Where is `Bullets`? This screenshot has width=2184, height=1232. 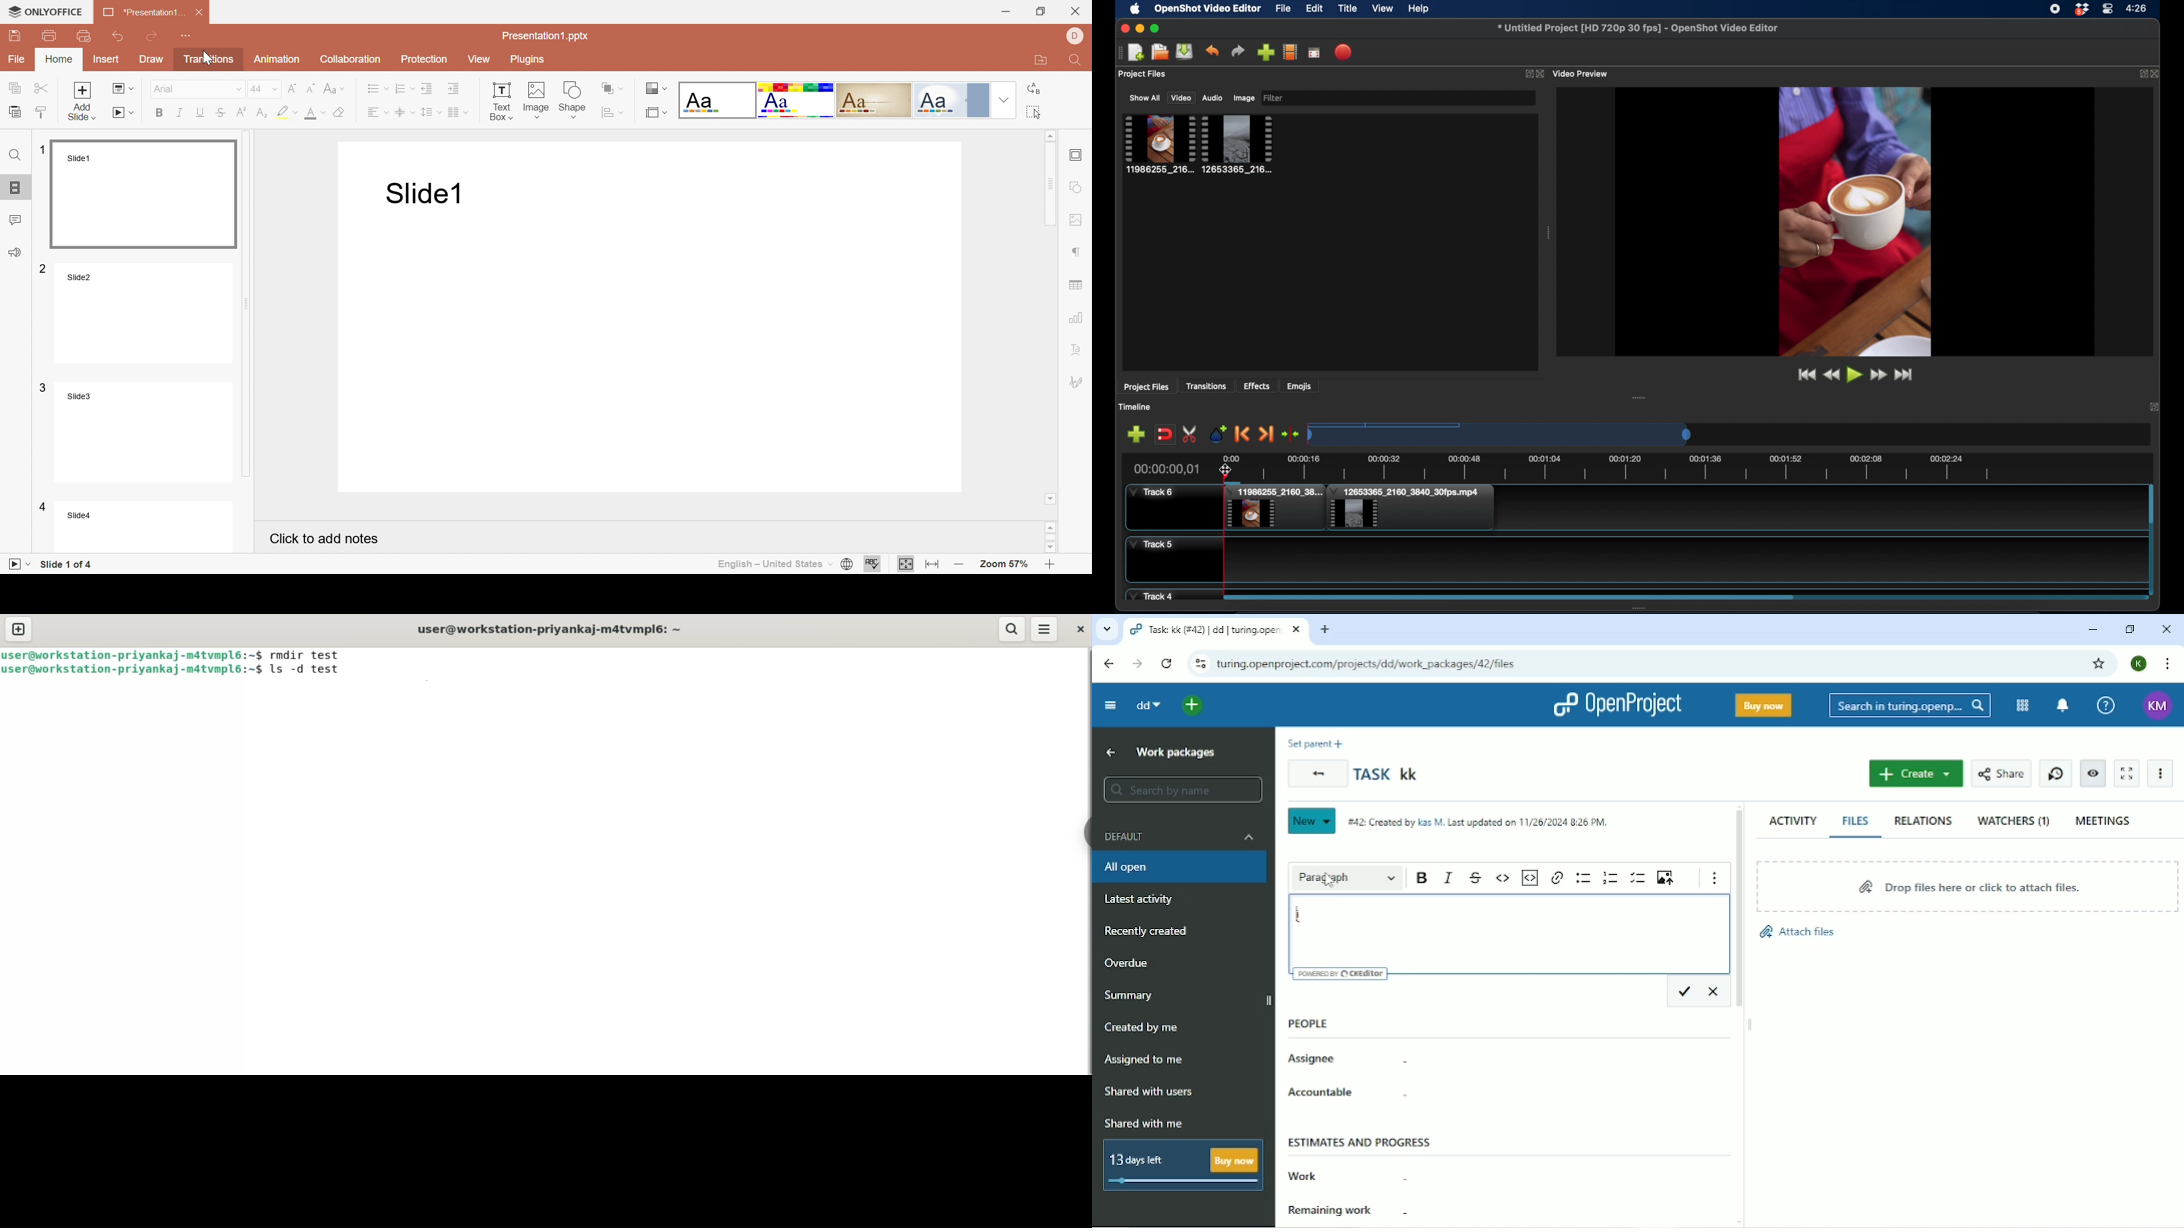
Bullets is located at coordinates (377, 89).